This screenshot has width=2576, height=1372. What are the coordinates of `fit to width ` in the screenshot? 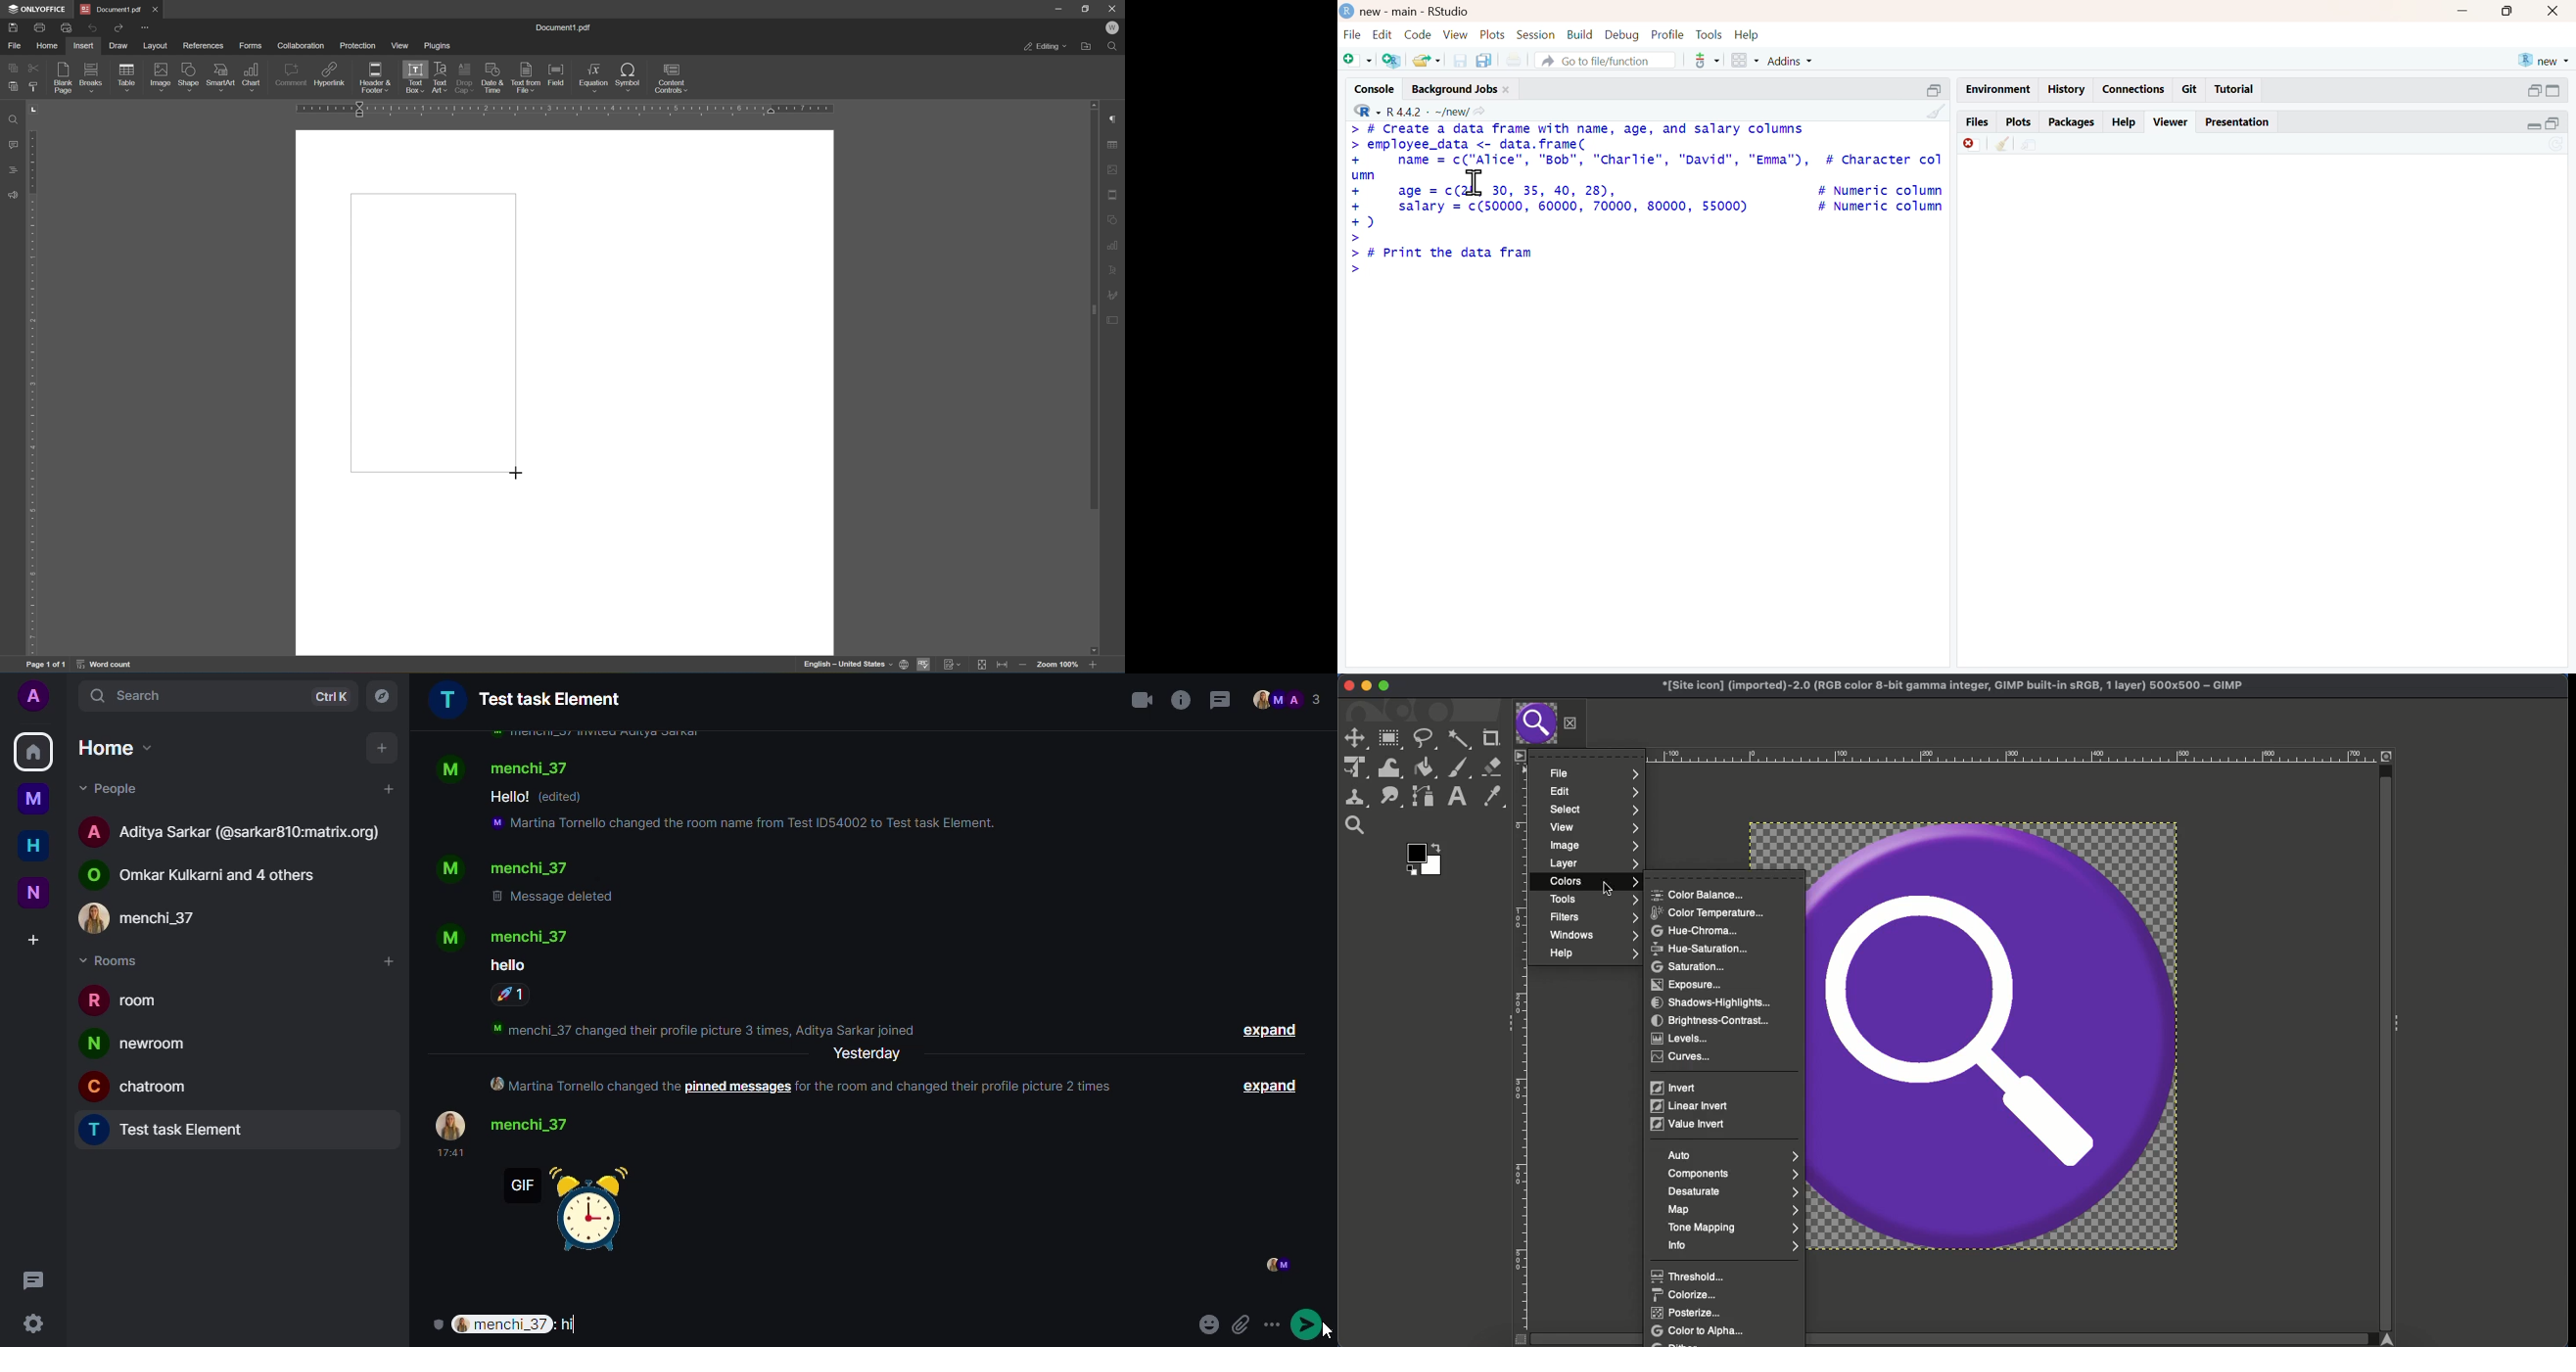 It's located at (1003, 666).